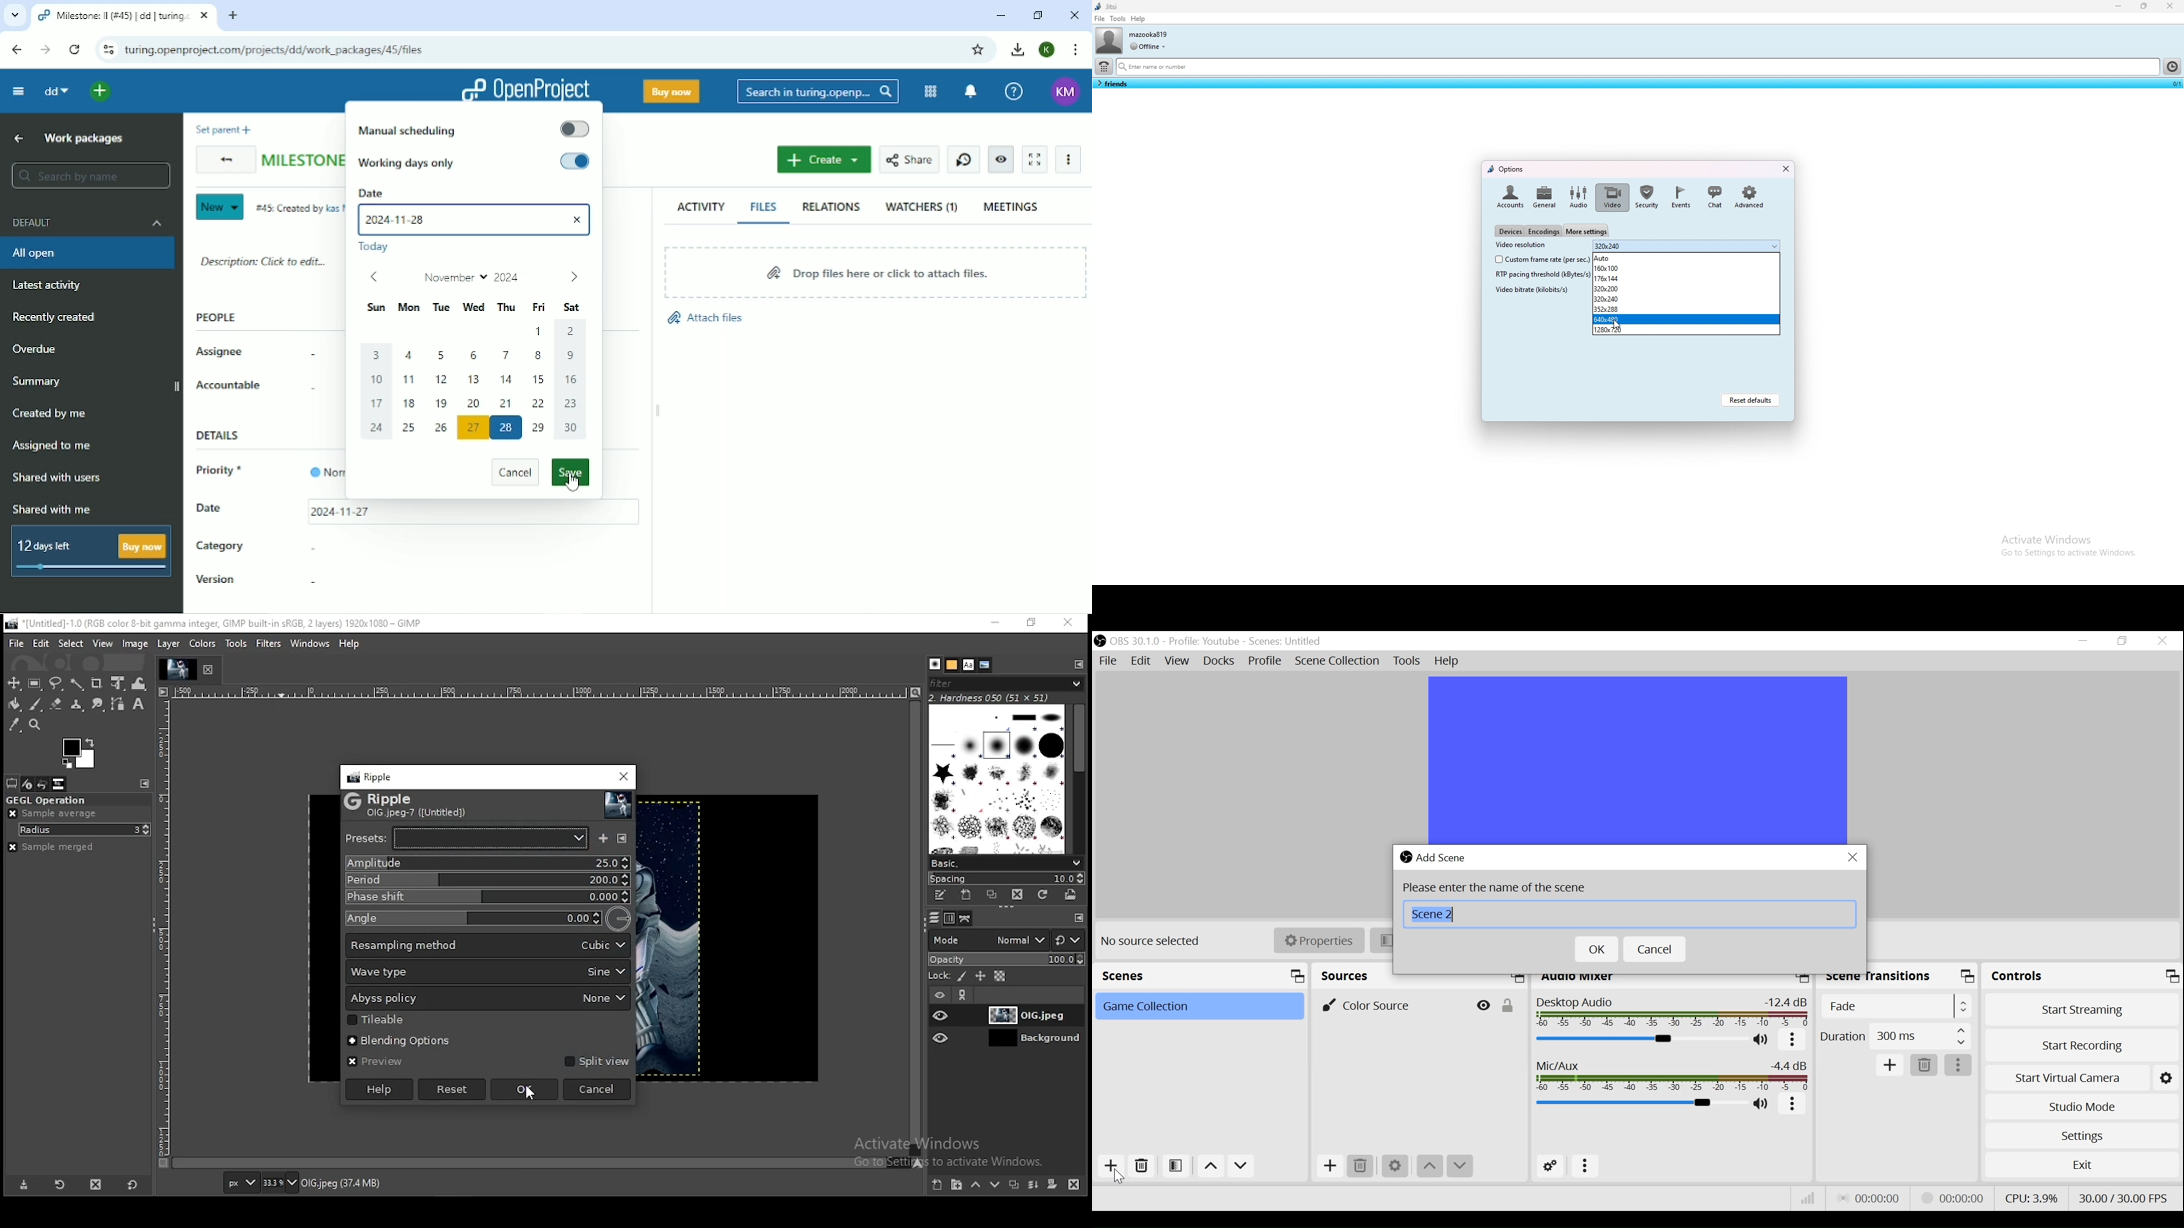 Image resolution: width=2184 pixels, height=1232 pixels. I want to click on Watchers 1, so click(922, 207).